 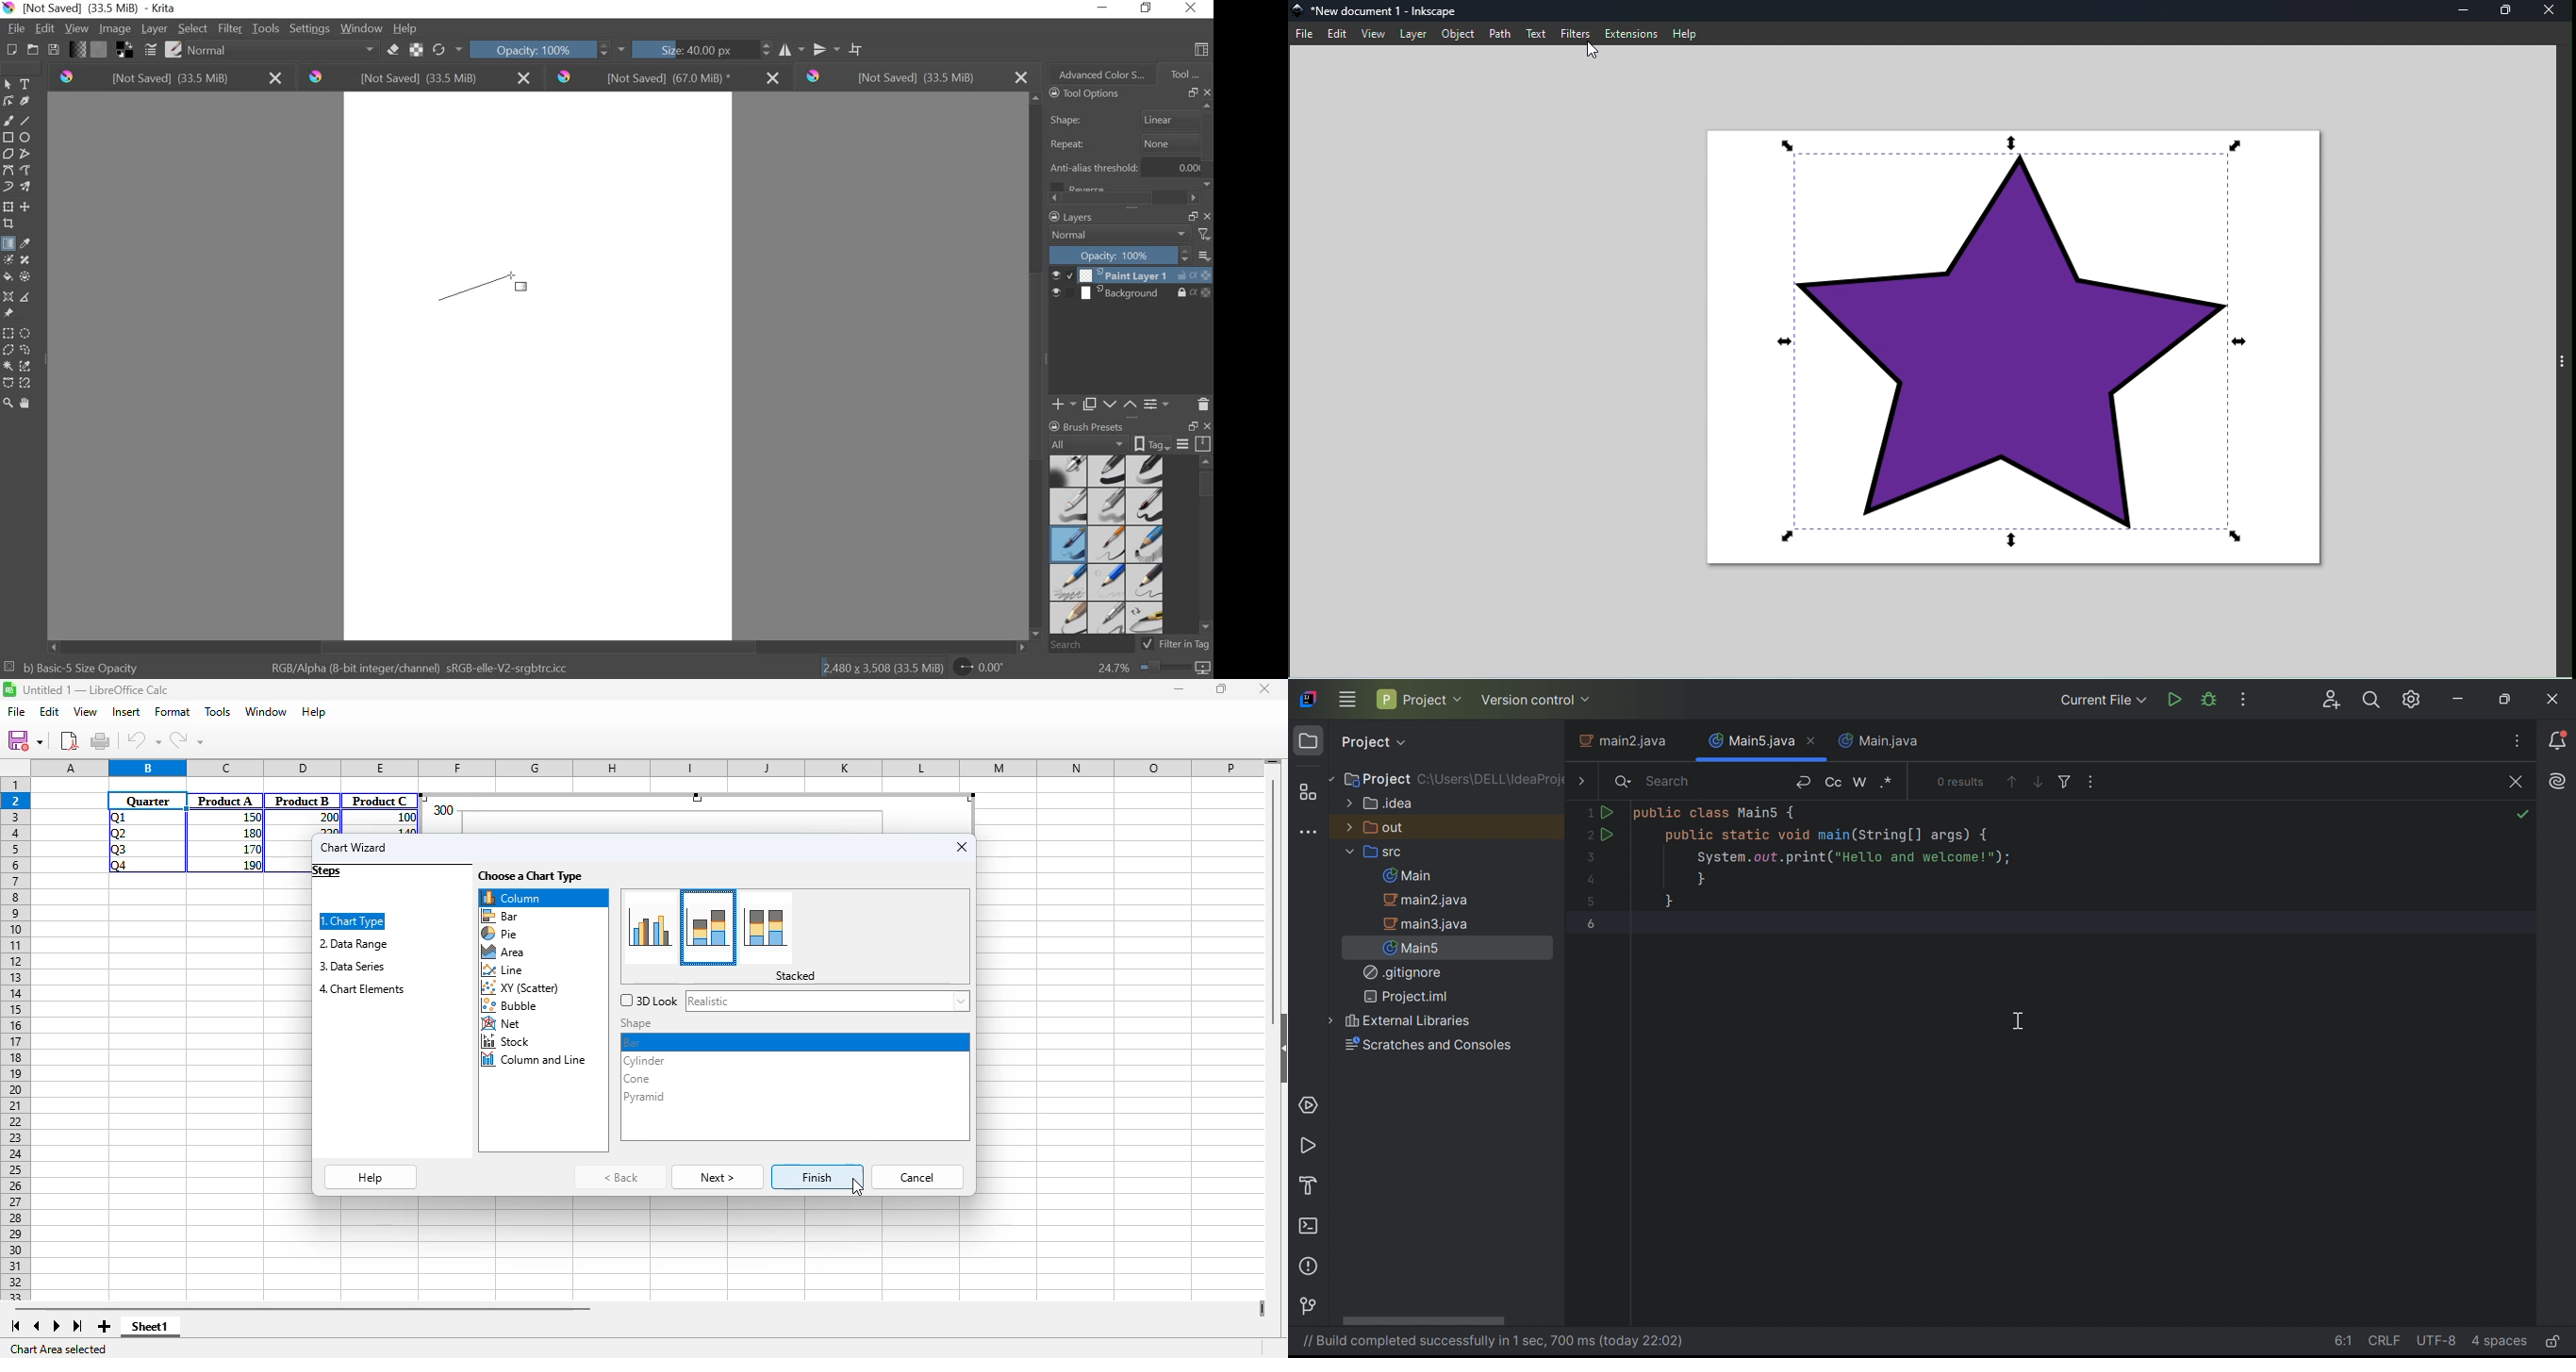 What do you see at coordinates (1275, 898) in the screenshot?
I see `vertical scroll bar` at bounding box center [1275, 898].